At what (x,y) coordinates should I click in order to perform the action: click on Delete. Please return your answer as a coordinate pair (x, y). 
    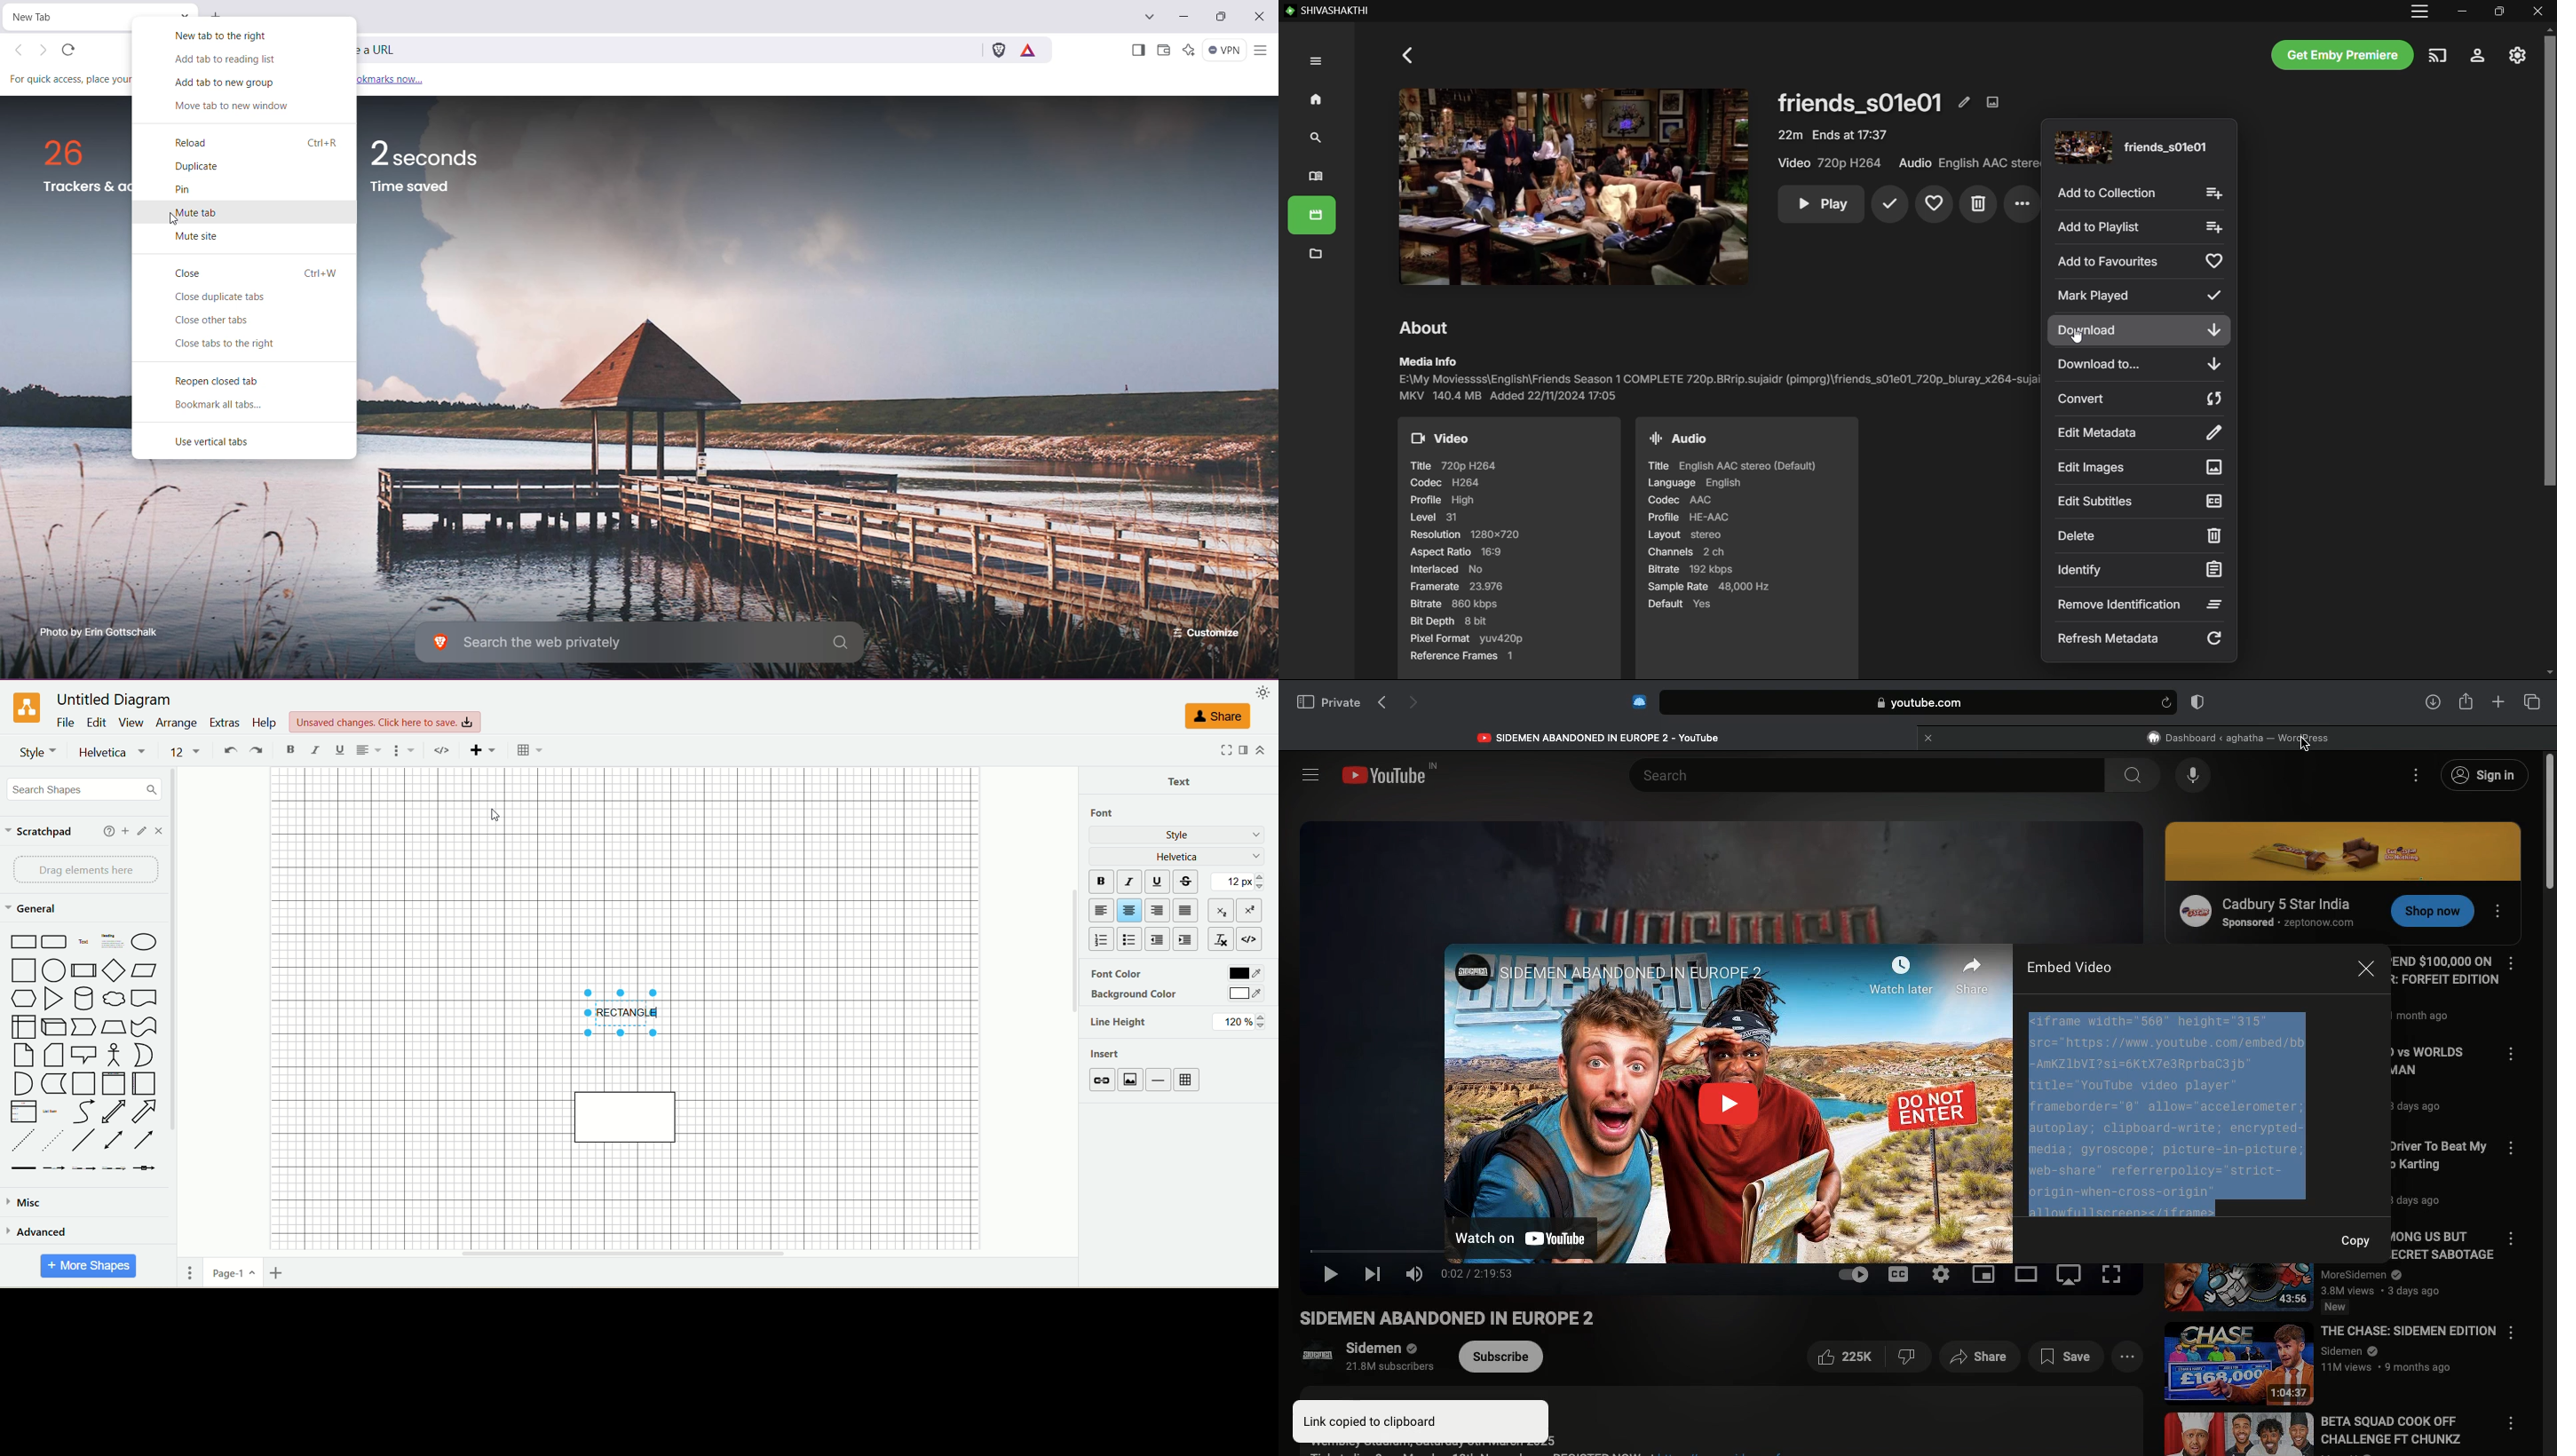
    Looking at the image, I should click on (1978, 204).